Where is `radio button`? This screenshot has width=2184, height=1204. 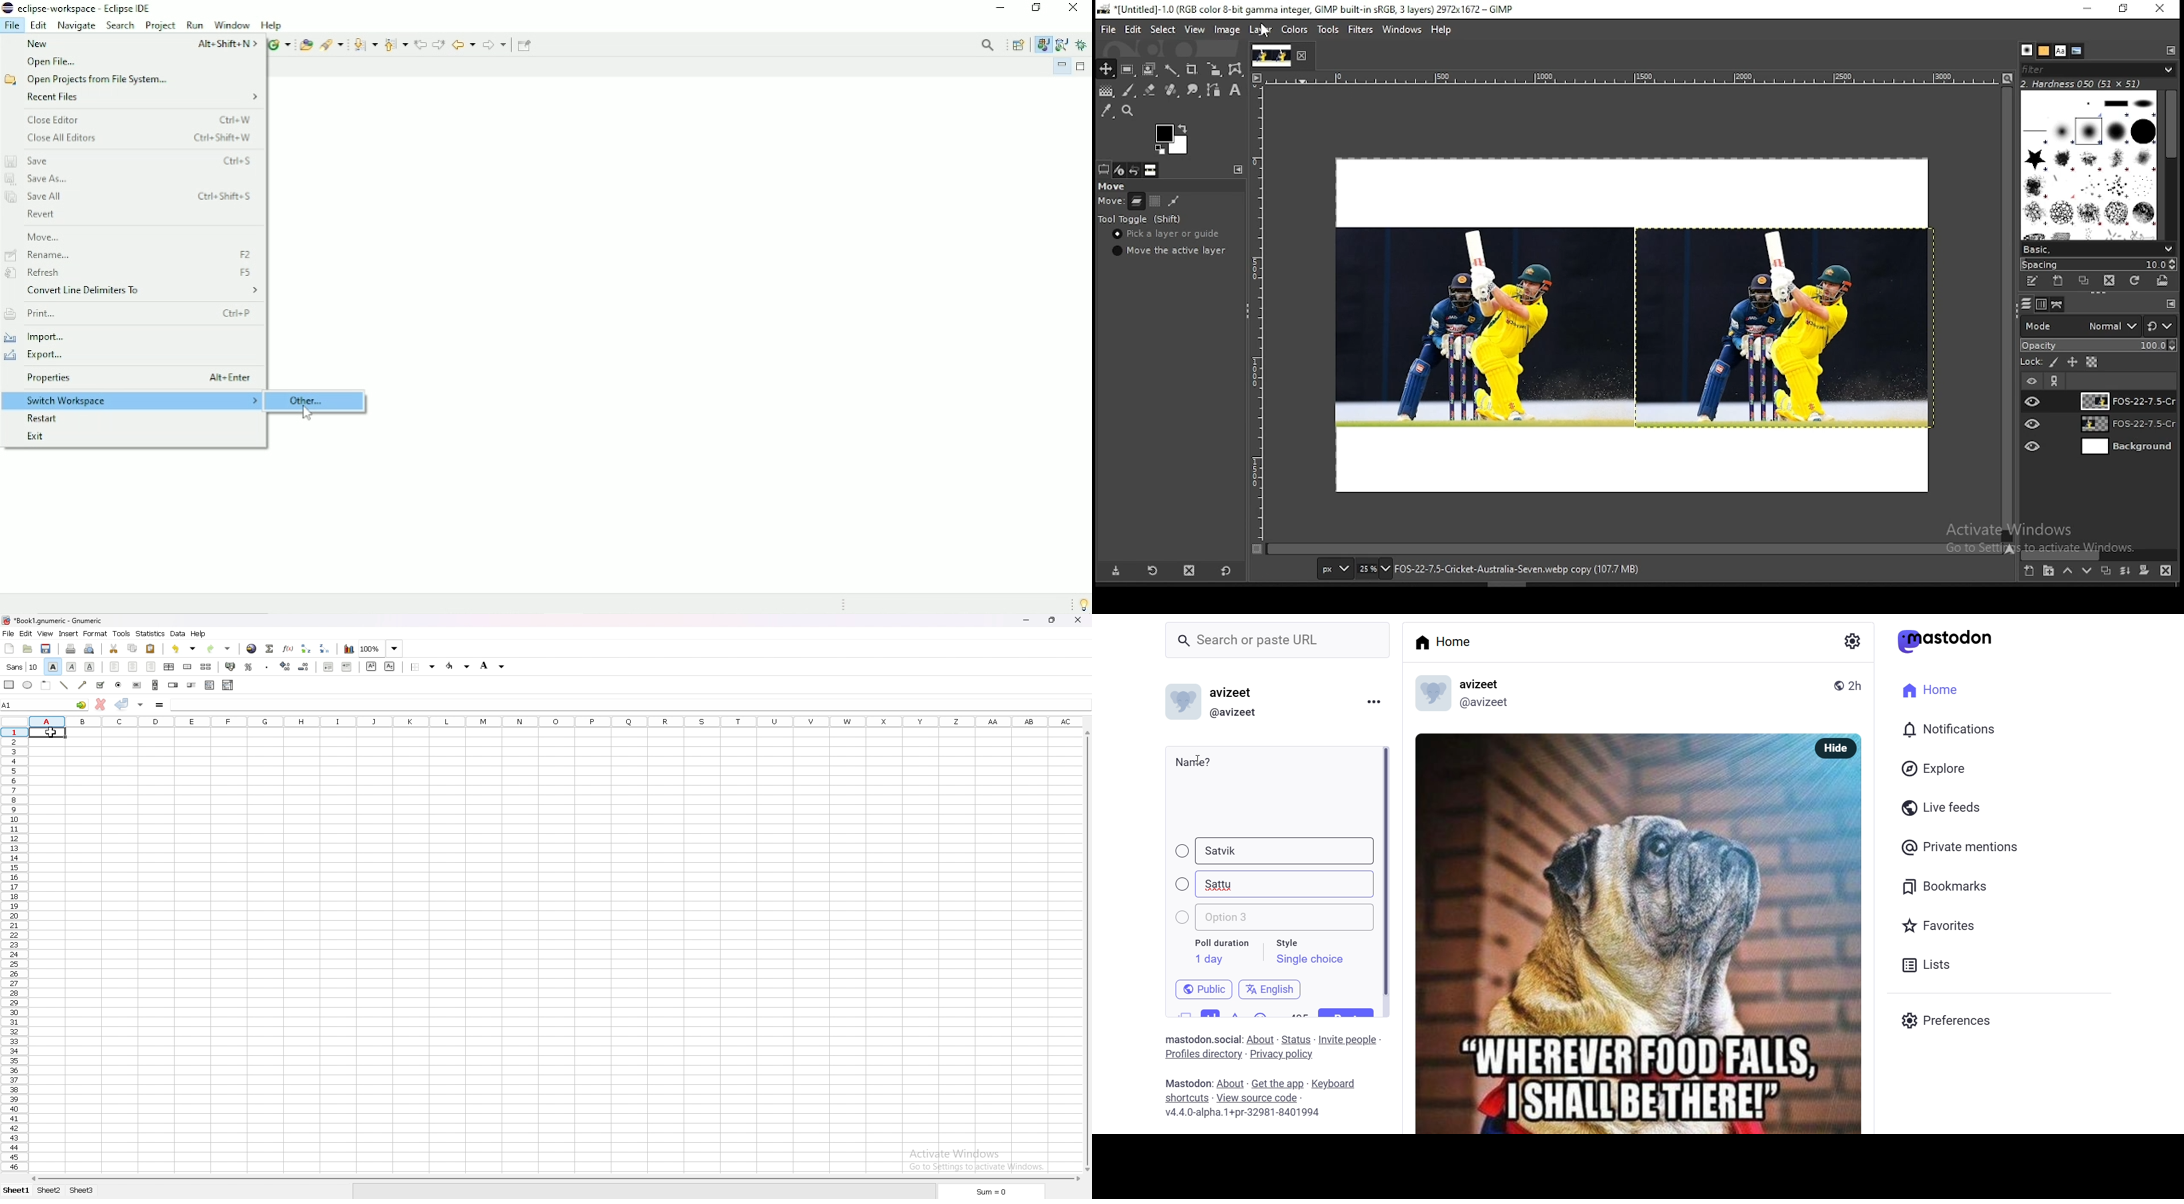 radio button is located at coordinates (118, 685).